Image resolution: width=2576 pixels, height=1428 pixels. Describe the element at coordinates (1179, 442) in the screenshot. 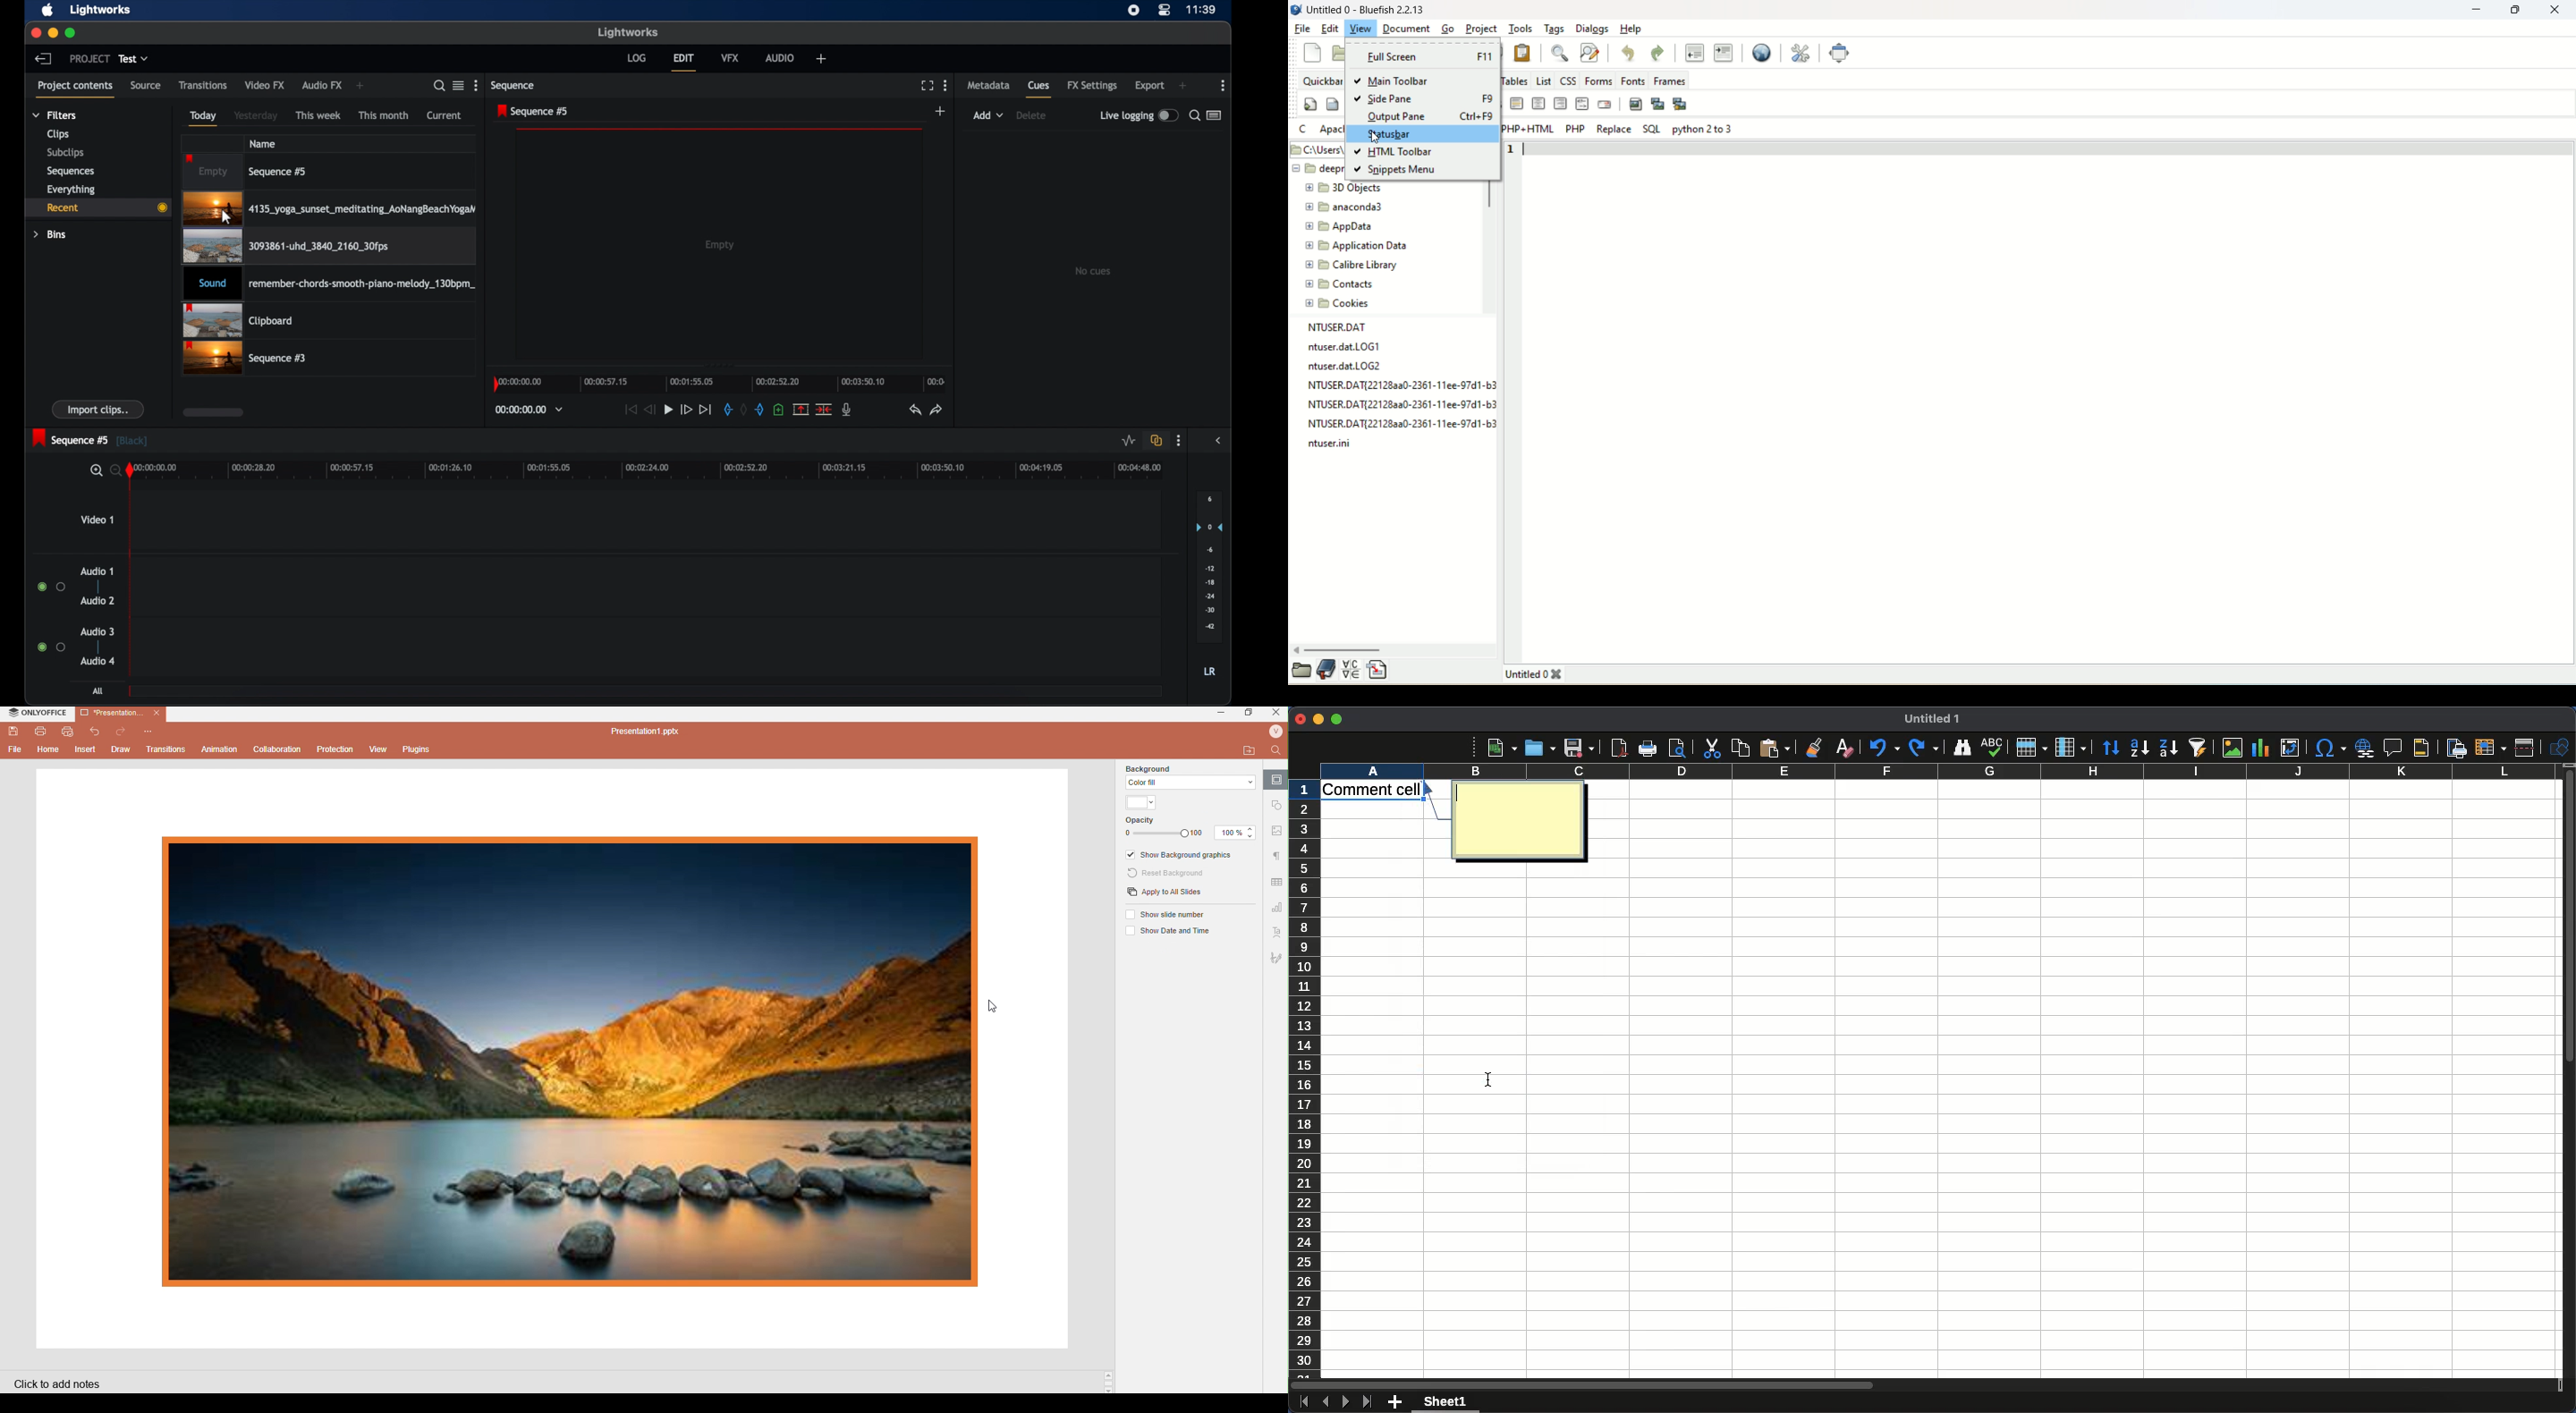

I see `more options` at that location.